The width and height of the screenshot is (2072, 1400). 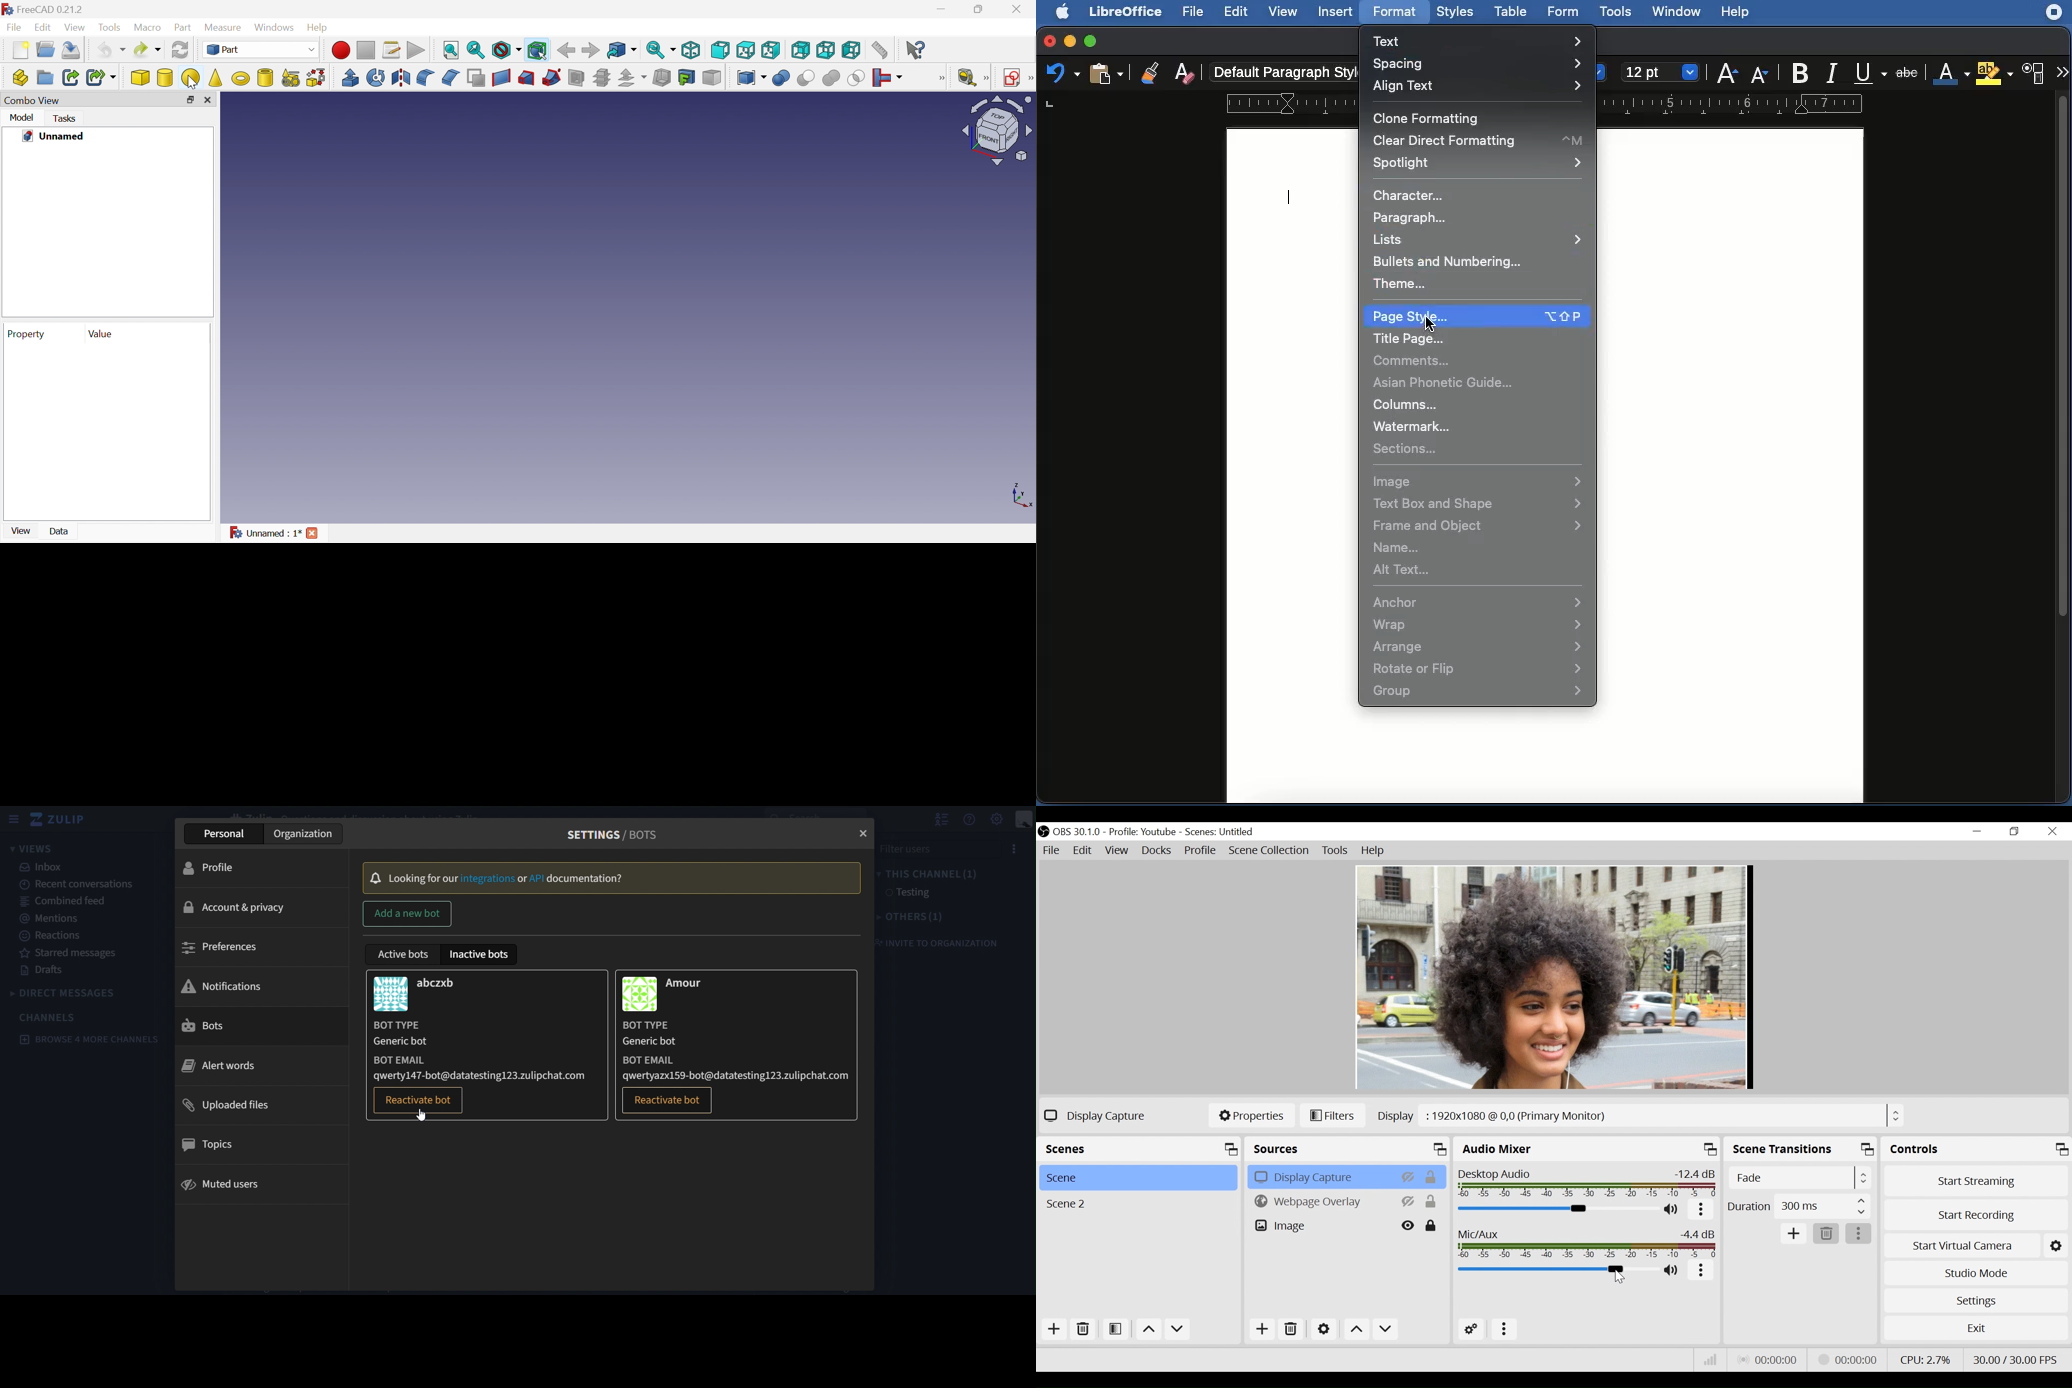 I want to click on Columns, so click(x=1407, y=404).